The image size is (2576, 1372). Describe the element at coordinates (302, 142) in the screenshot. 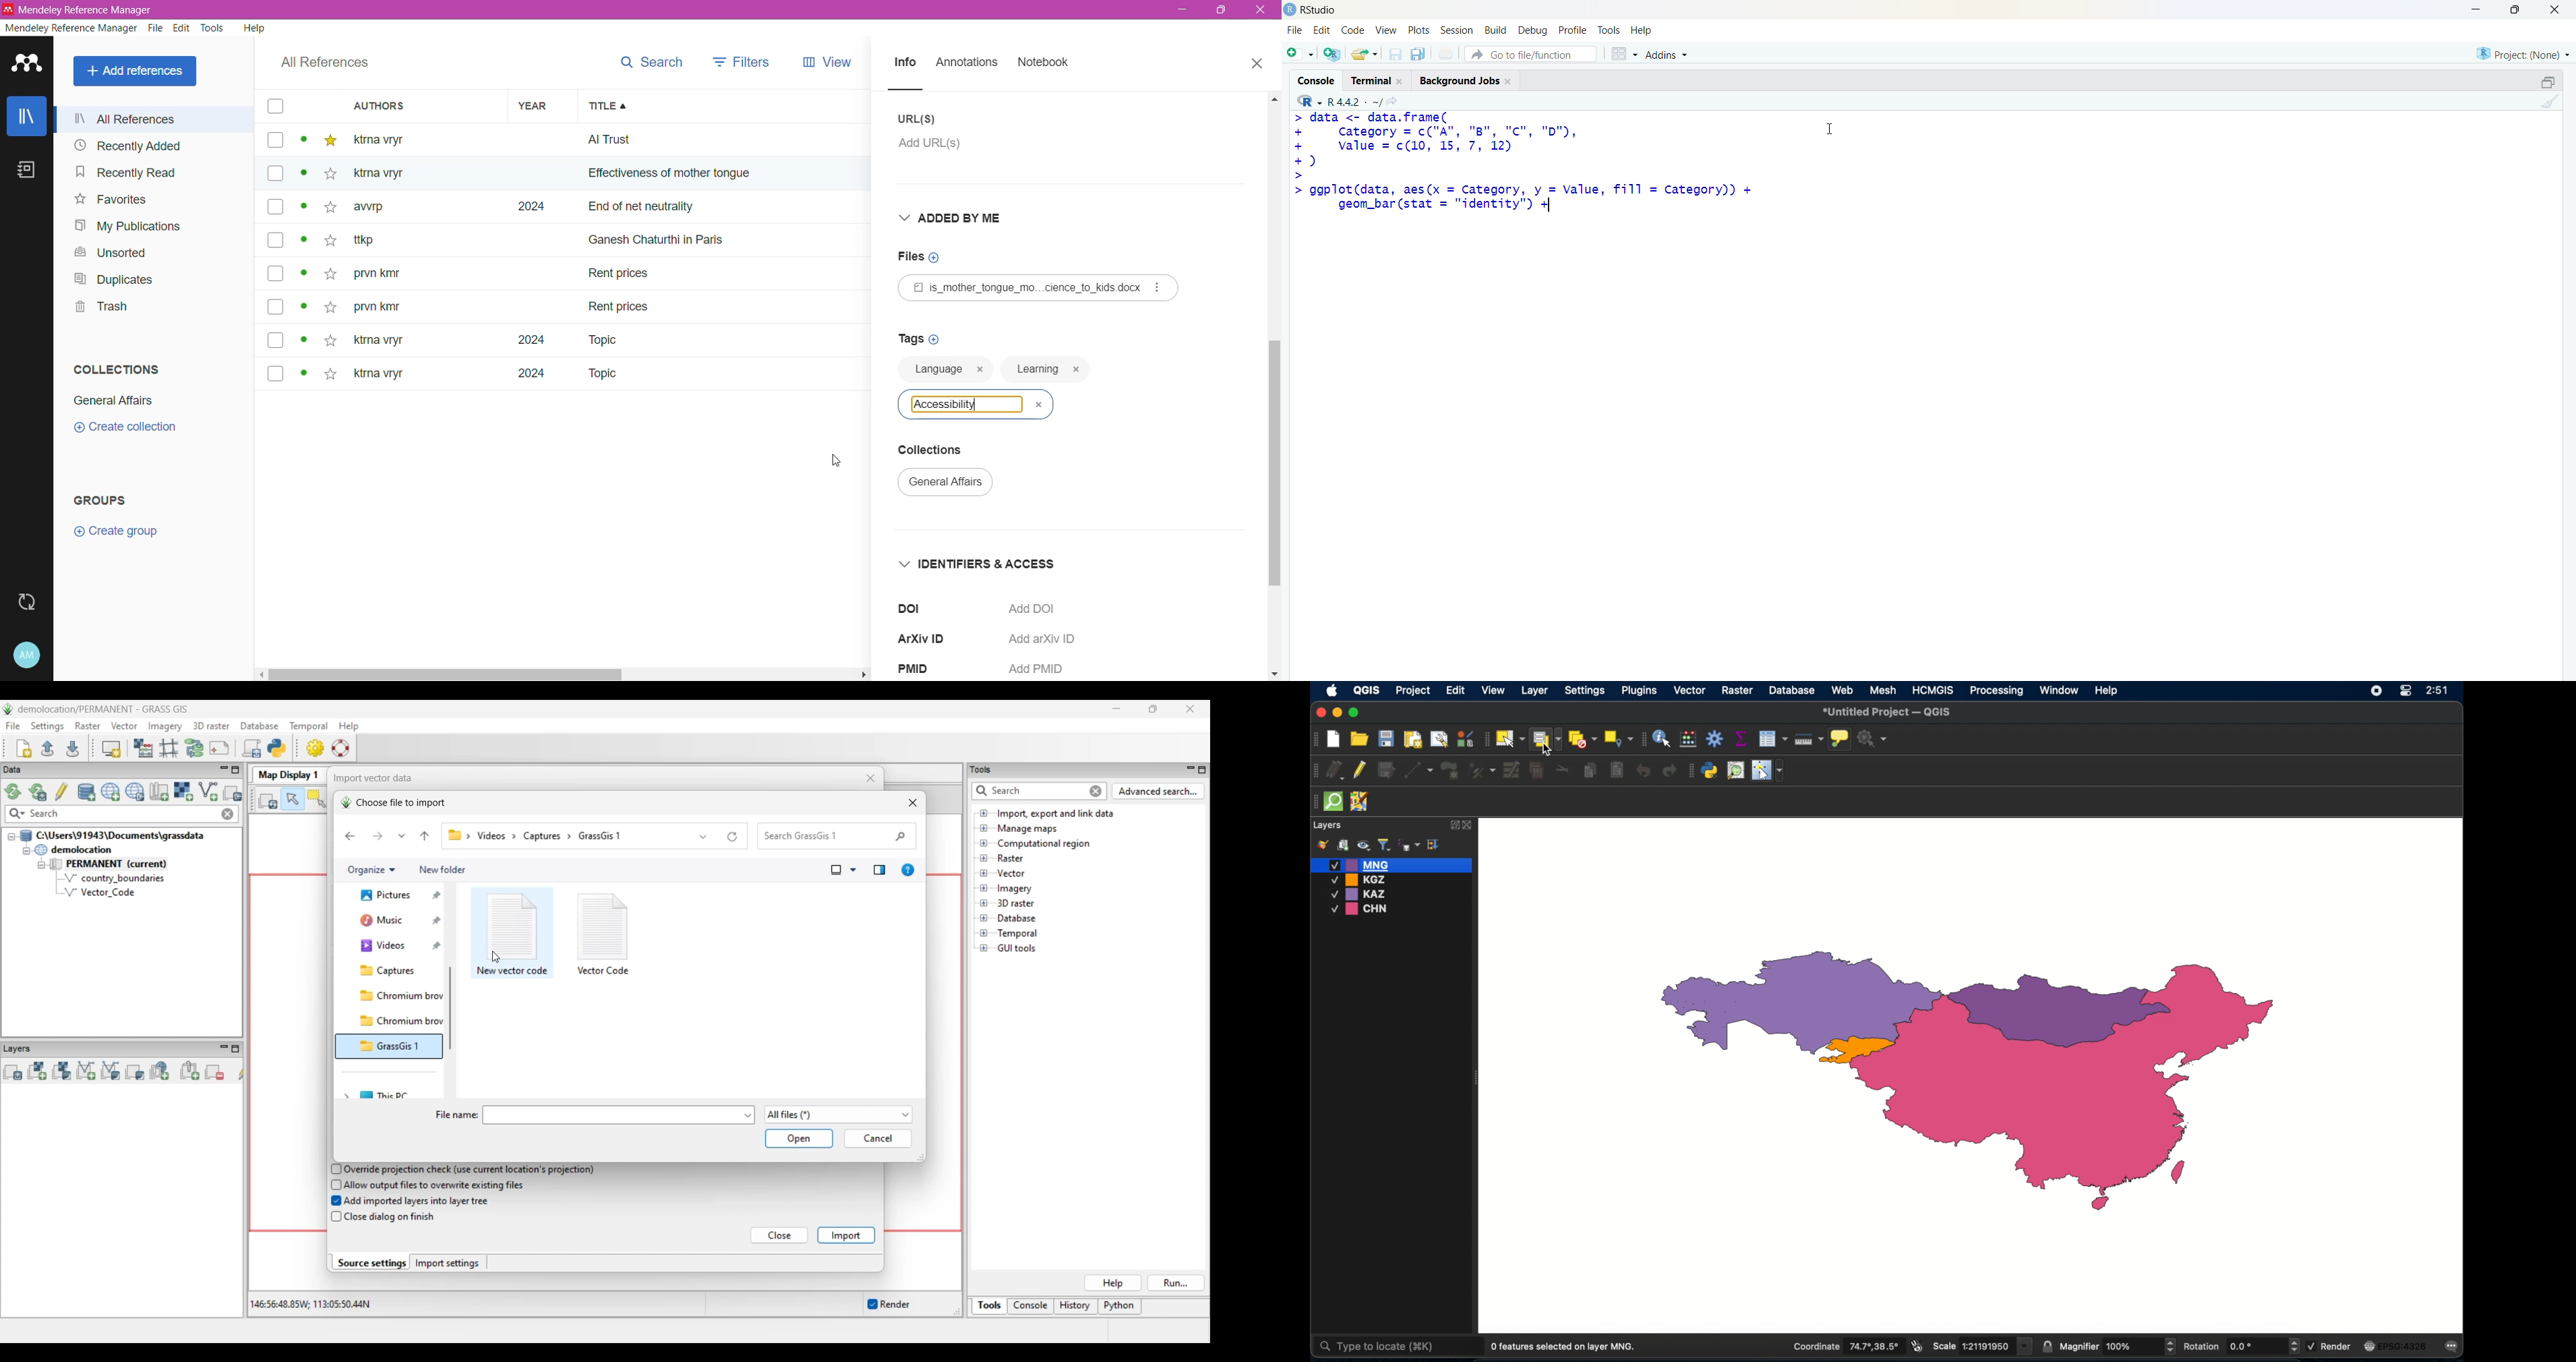

I see `dot ` at that location.